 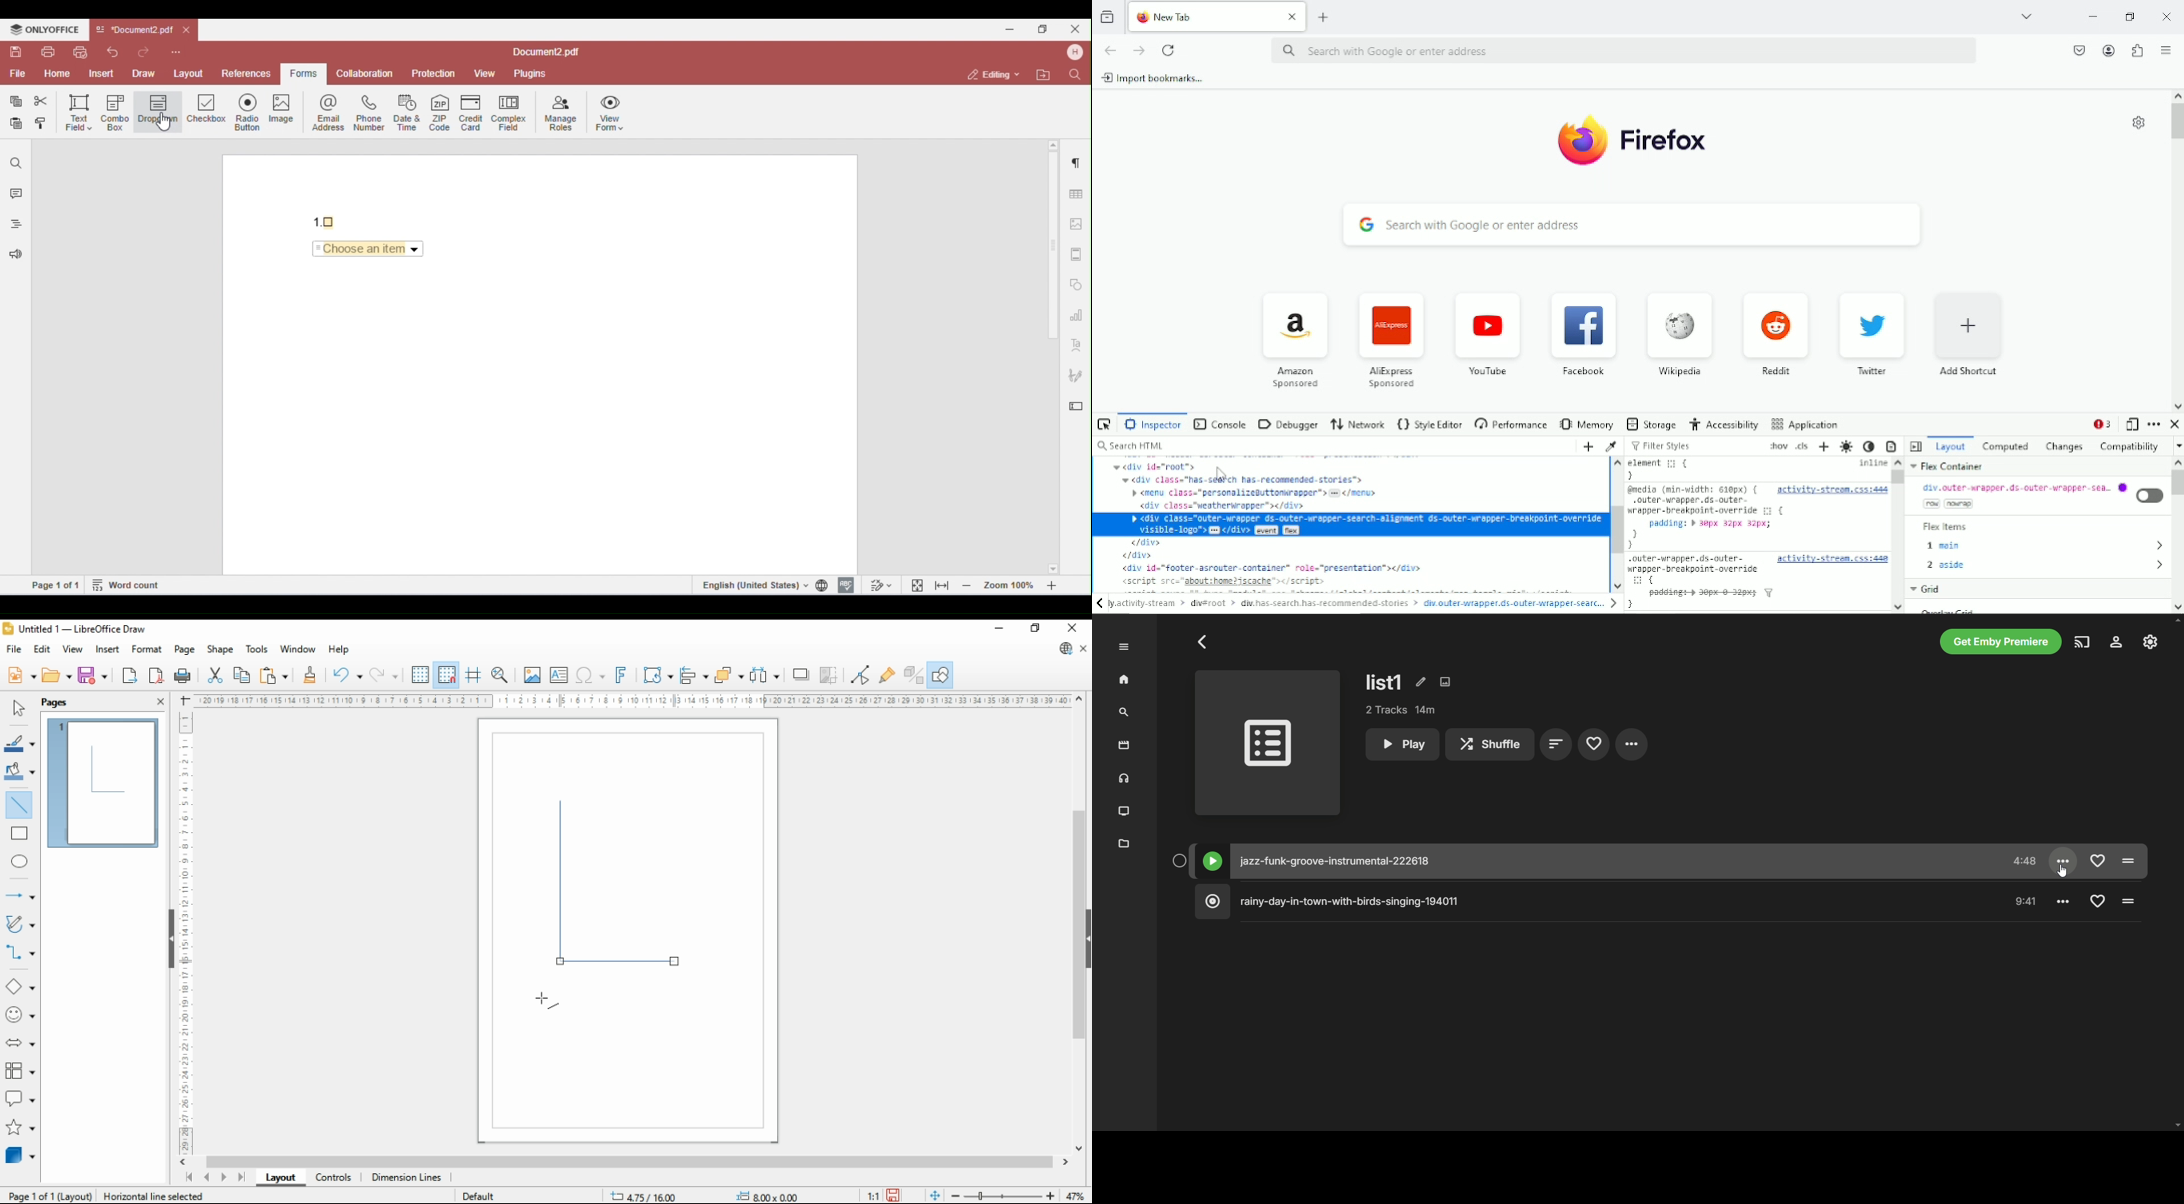 What do you see at coordinates (77, 631) in the screenshot?
I see `icon and filename` at bounding box center [77, 631].